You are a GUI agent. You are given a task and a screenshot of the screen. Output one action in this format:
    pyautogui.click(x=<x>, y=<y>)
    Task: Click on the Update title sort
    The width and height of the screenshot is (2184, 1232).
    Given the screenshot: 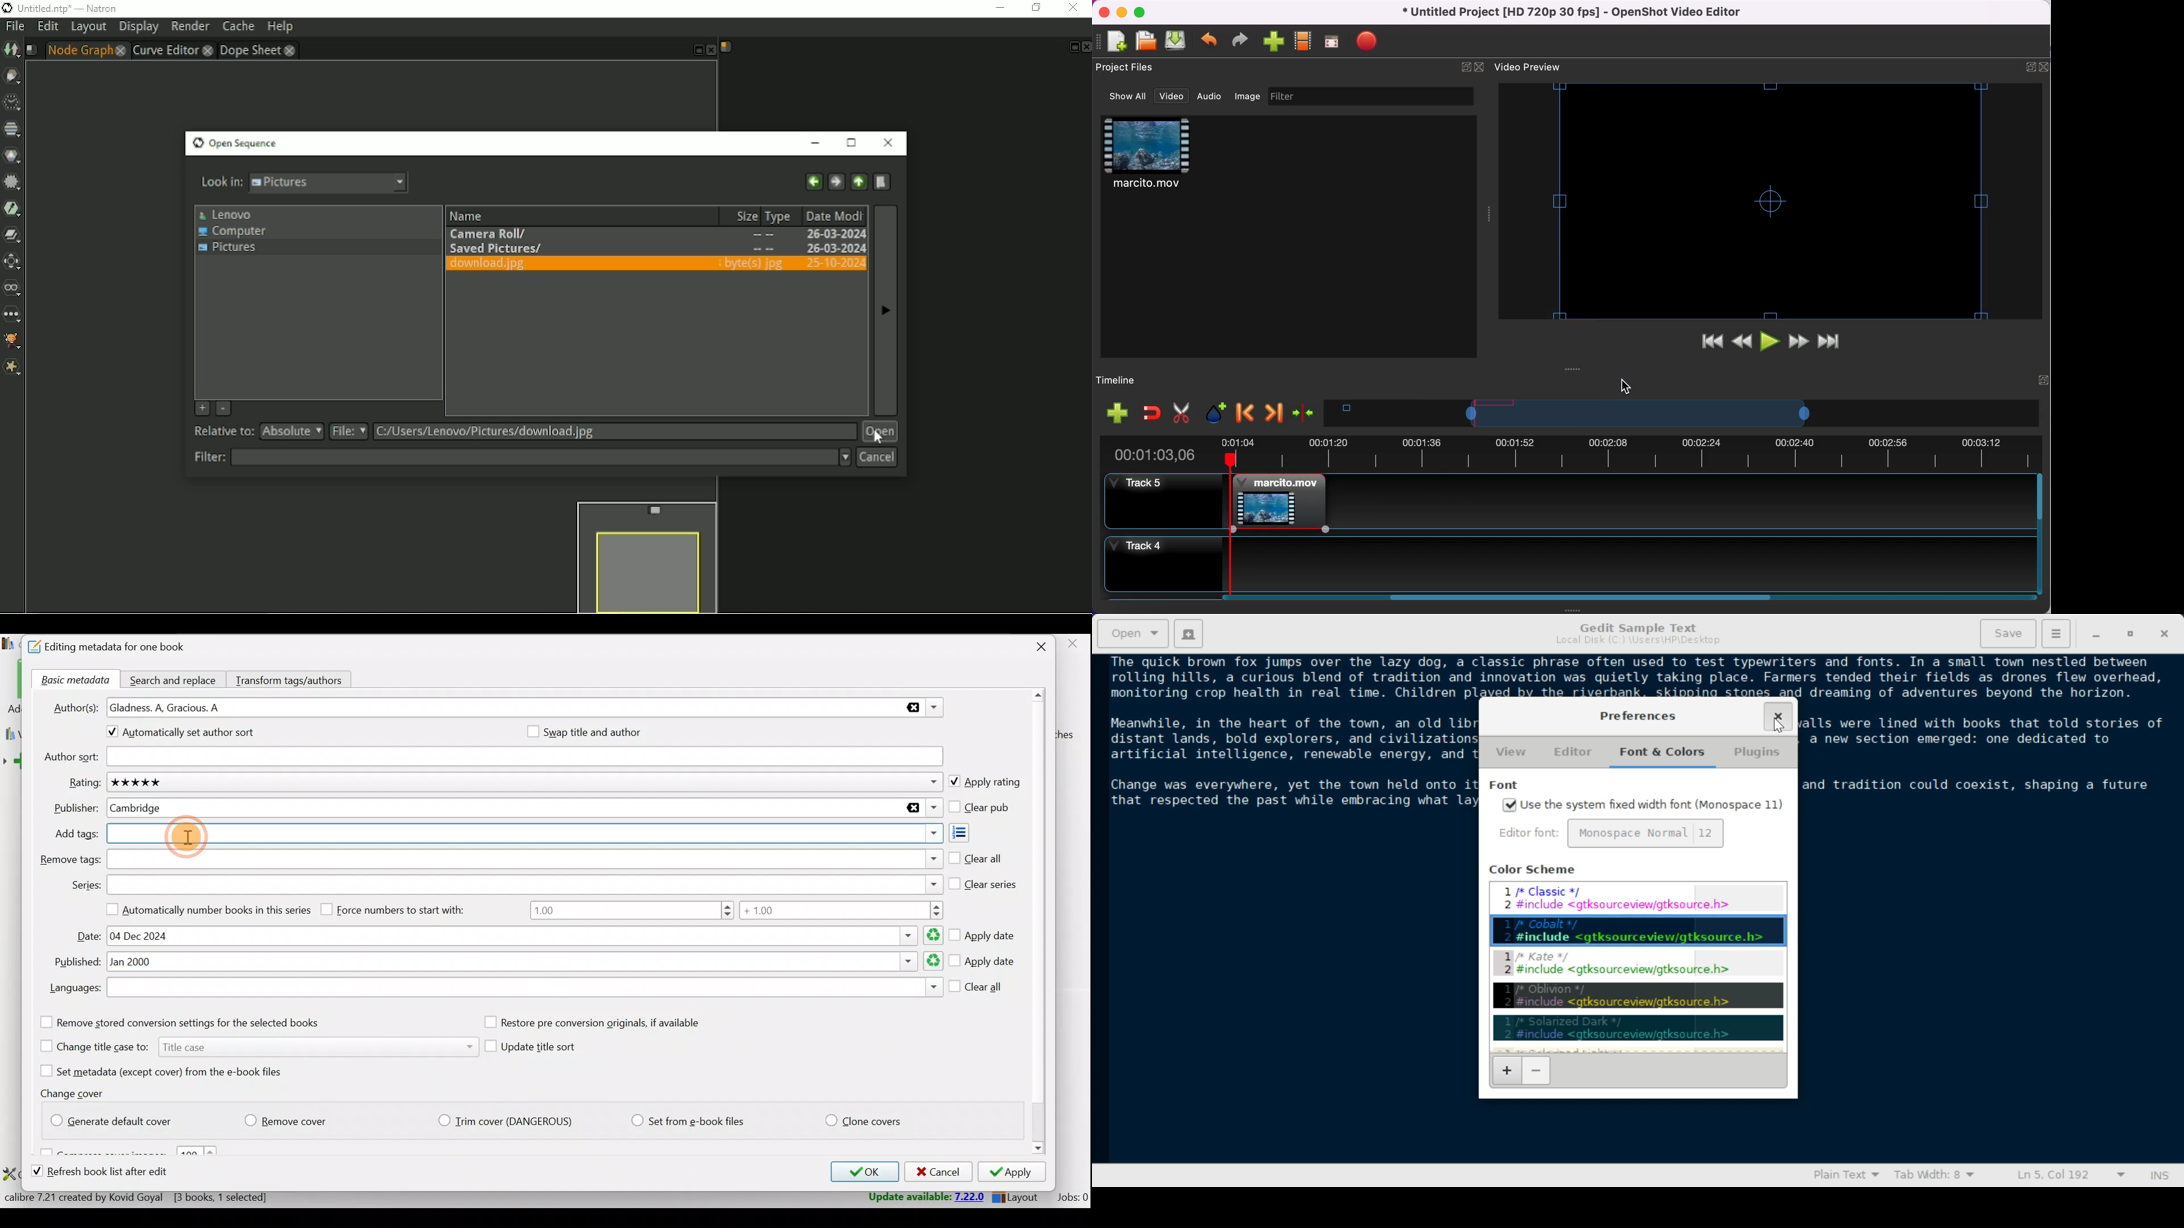 What is the action you would take?
    pyautogui.click(x=541, y=1049)
    